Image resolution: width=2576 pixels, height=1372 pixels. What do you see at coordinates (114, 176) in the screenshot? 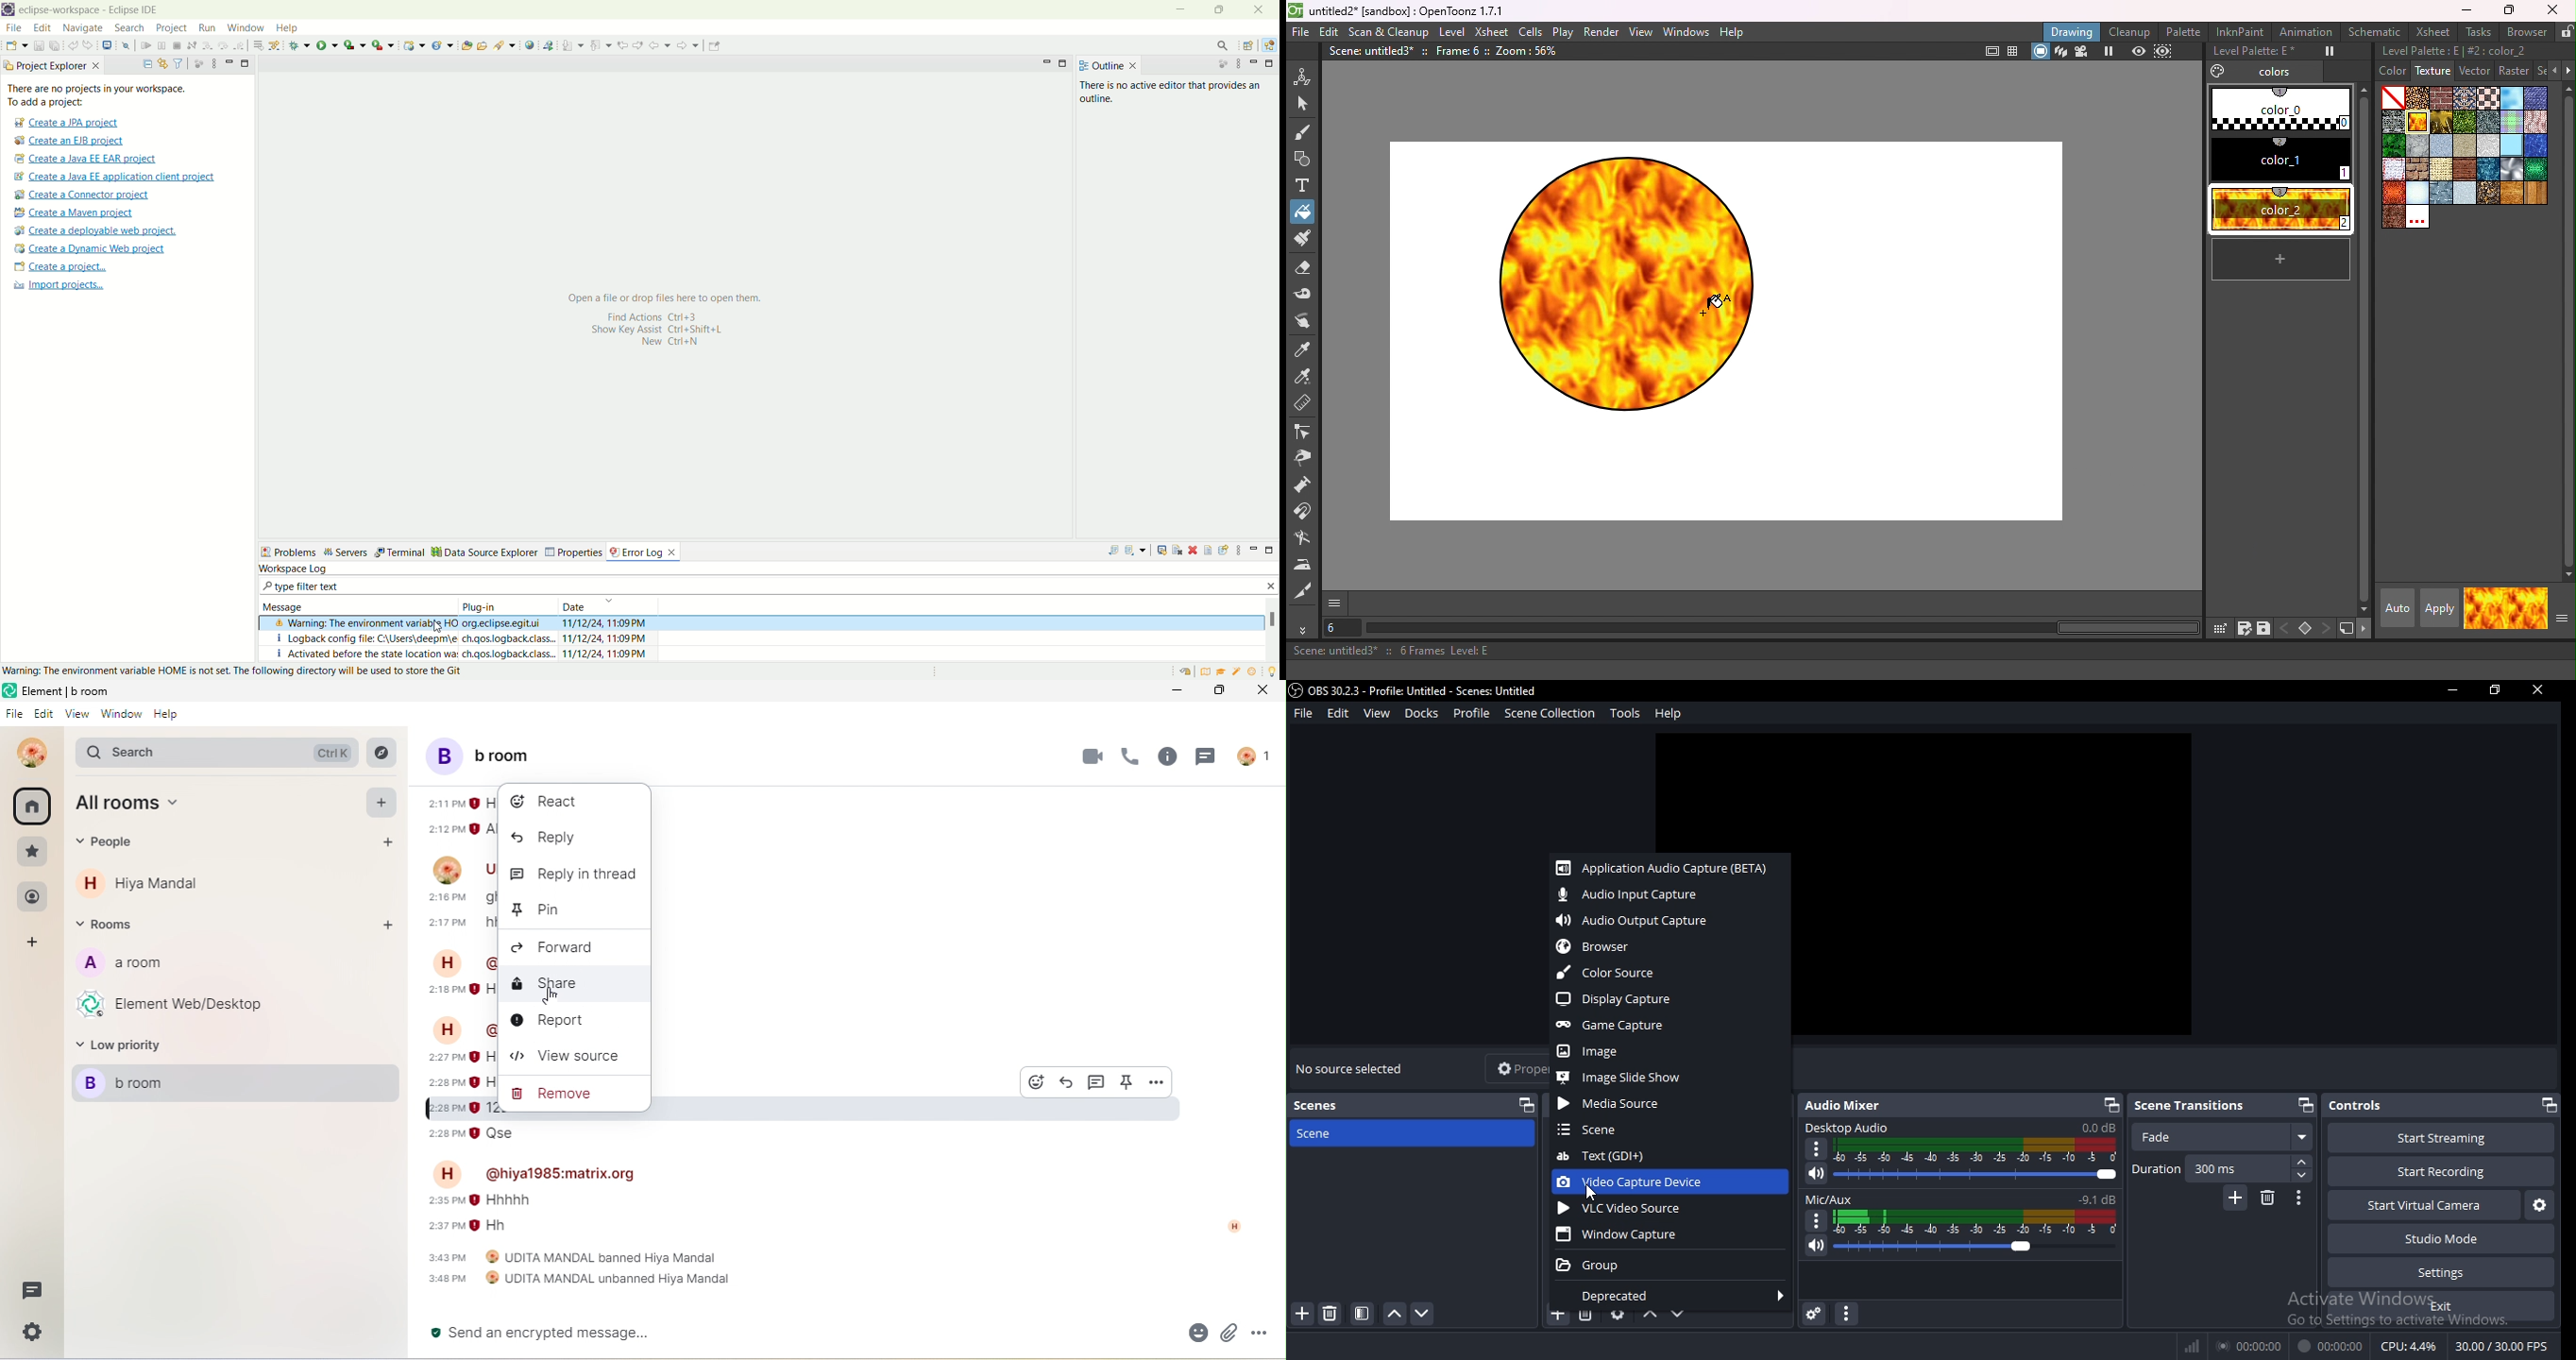
I see `create a Java EE application client project` at bounding box center [114, 176].